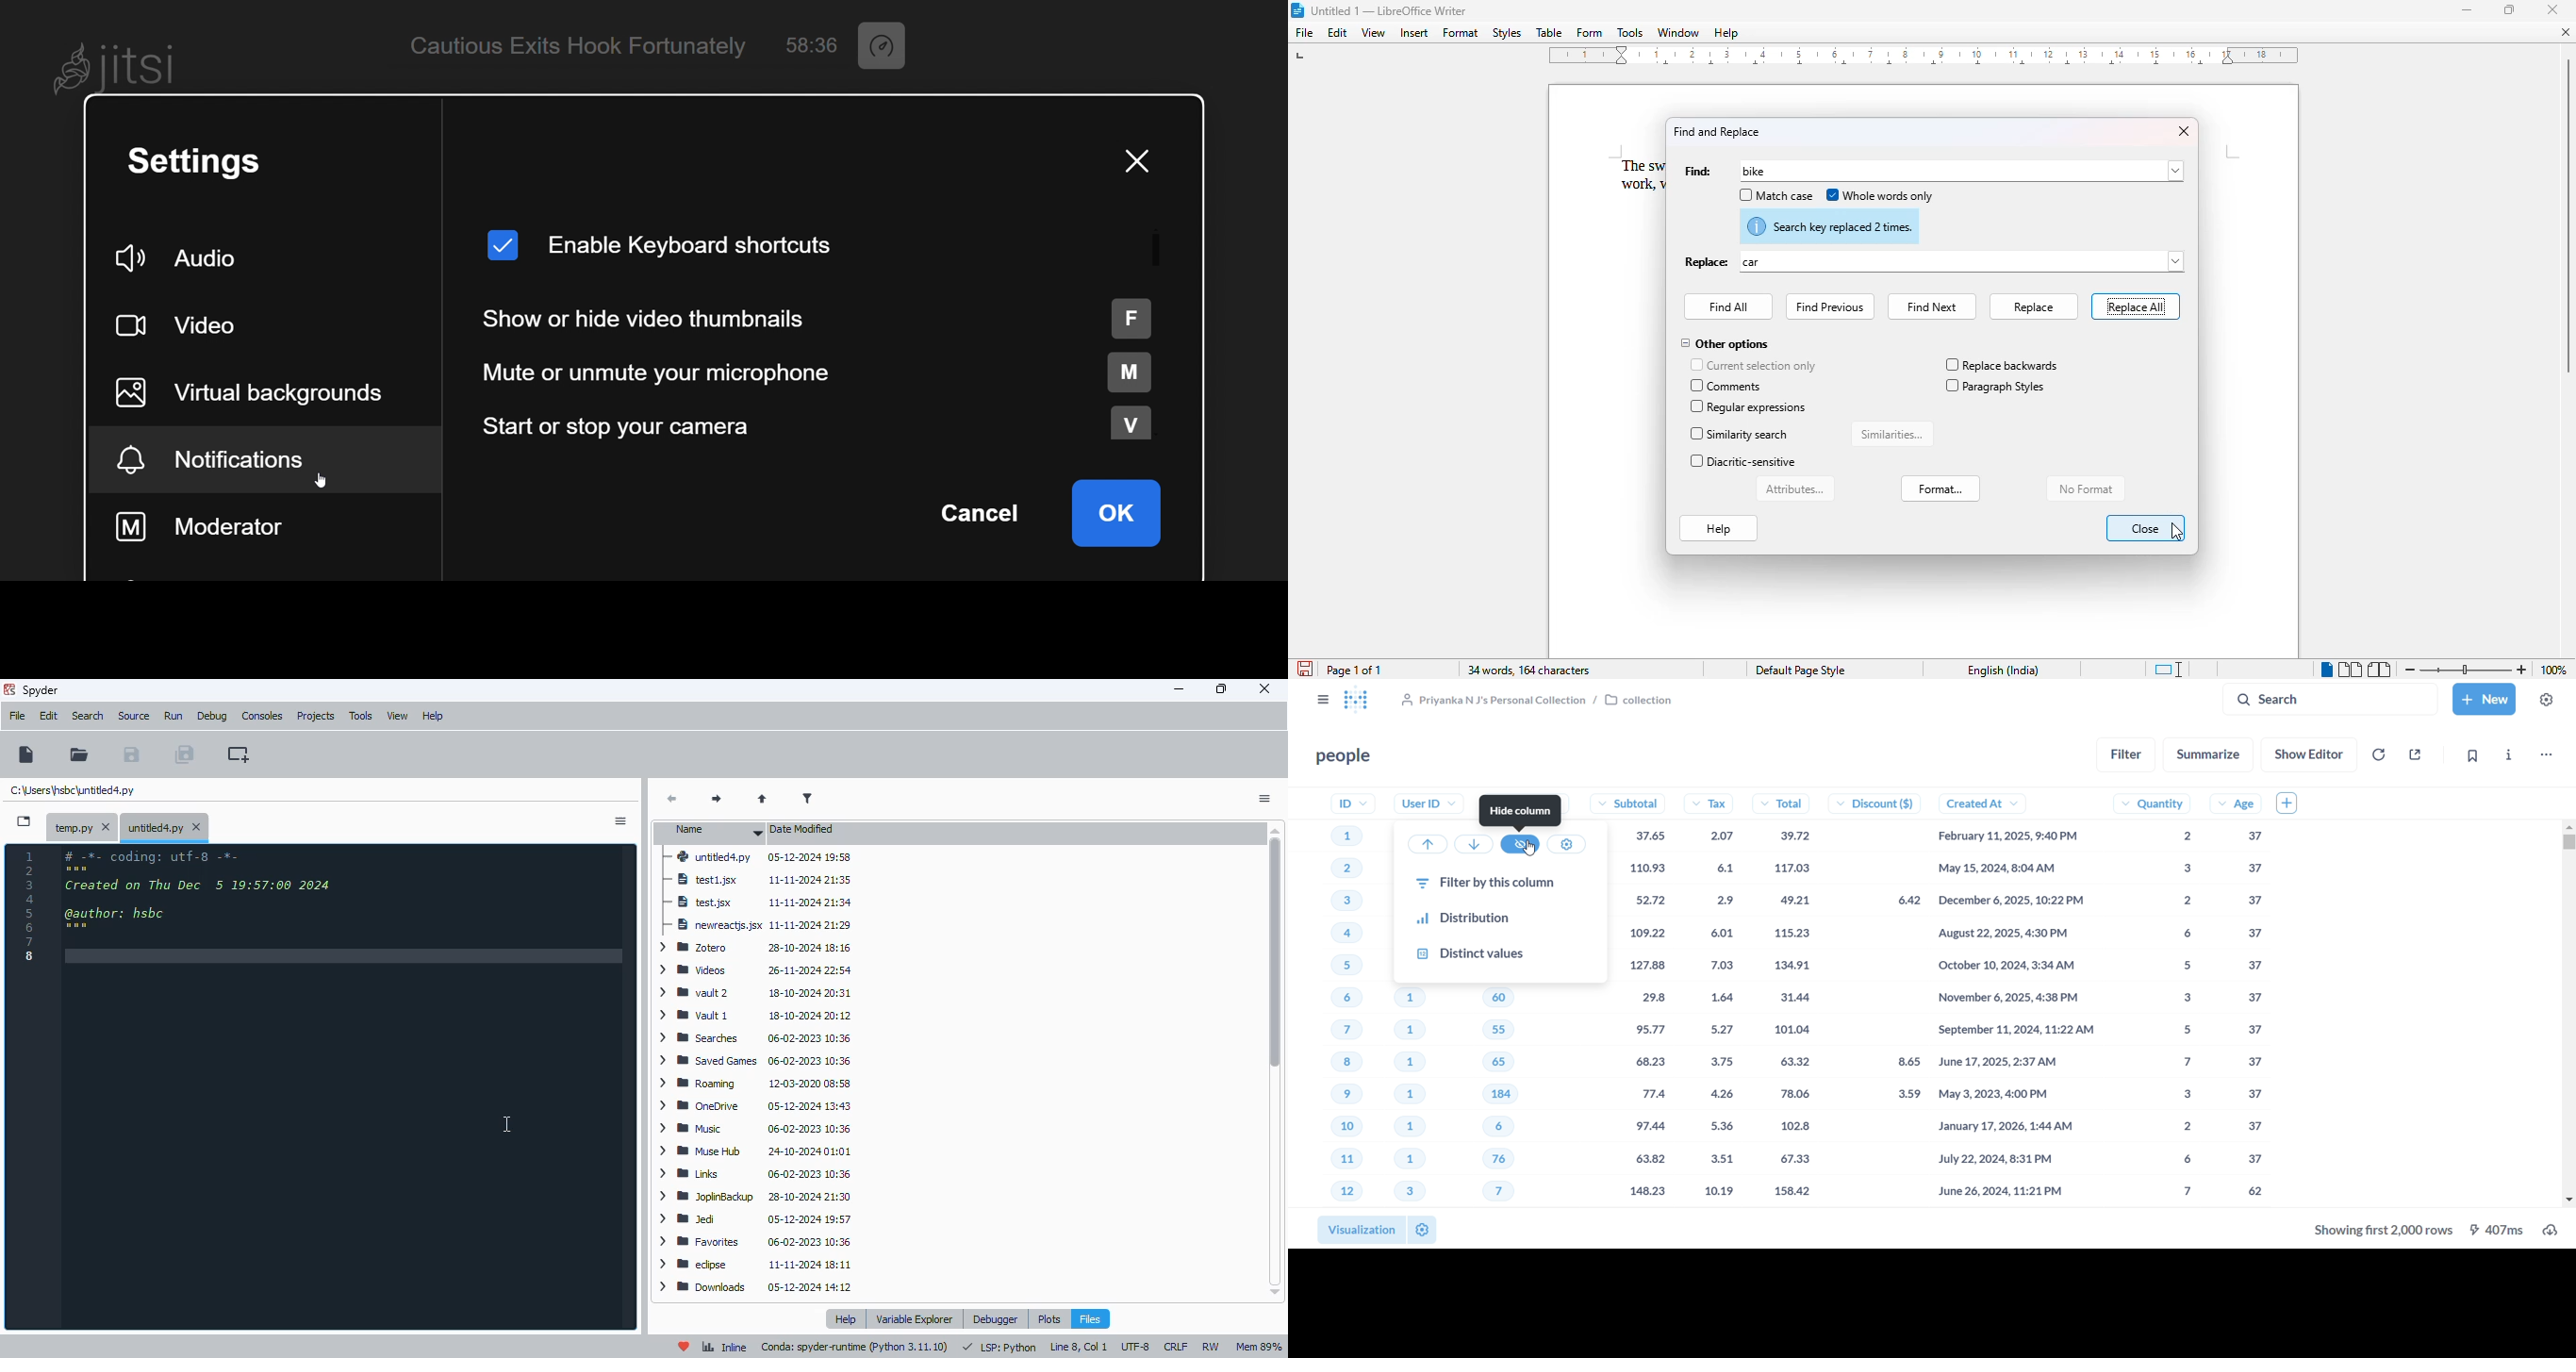  What do you see at coordinates (2522, 669) in the screenshot?
I see `zoom in` at bounding box center [2522, 669].